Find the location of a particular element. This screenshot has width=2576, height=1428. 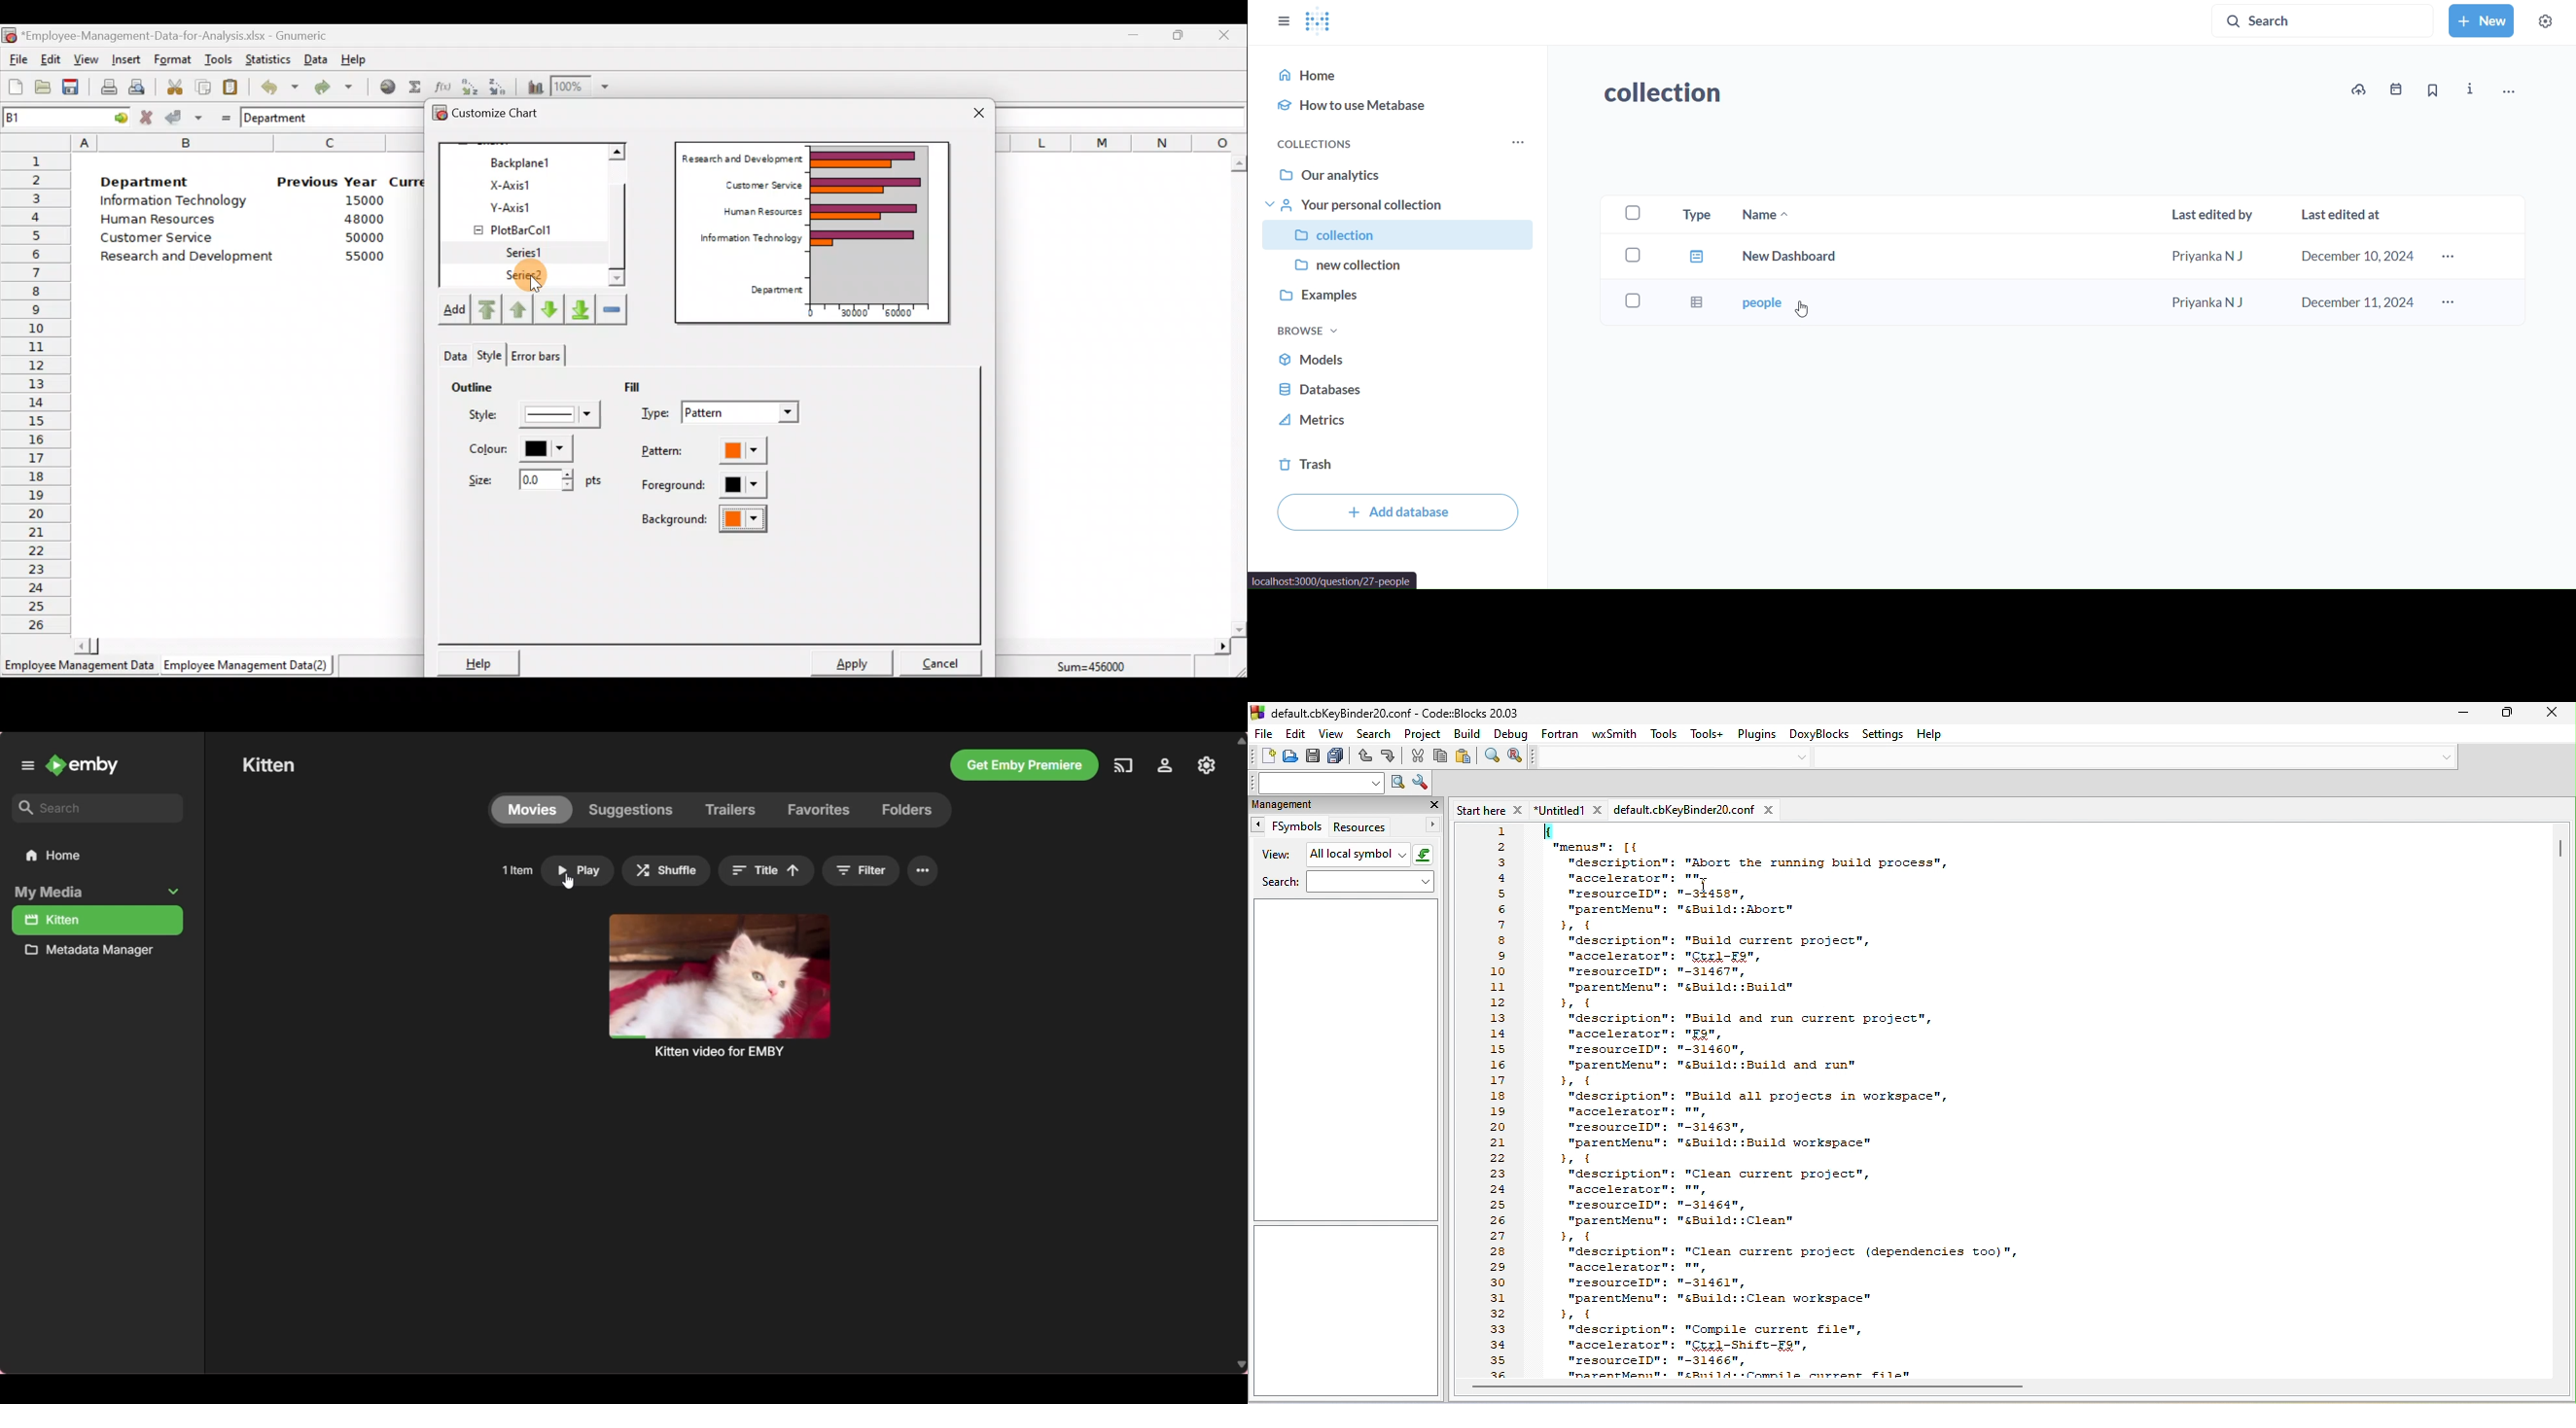

view is located at coordinates (1277, 855).